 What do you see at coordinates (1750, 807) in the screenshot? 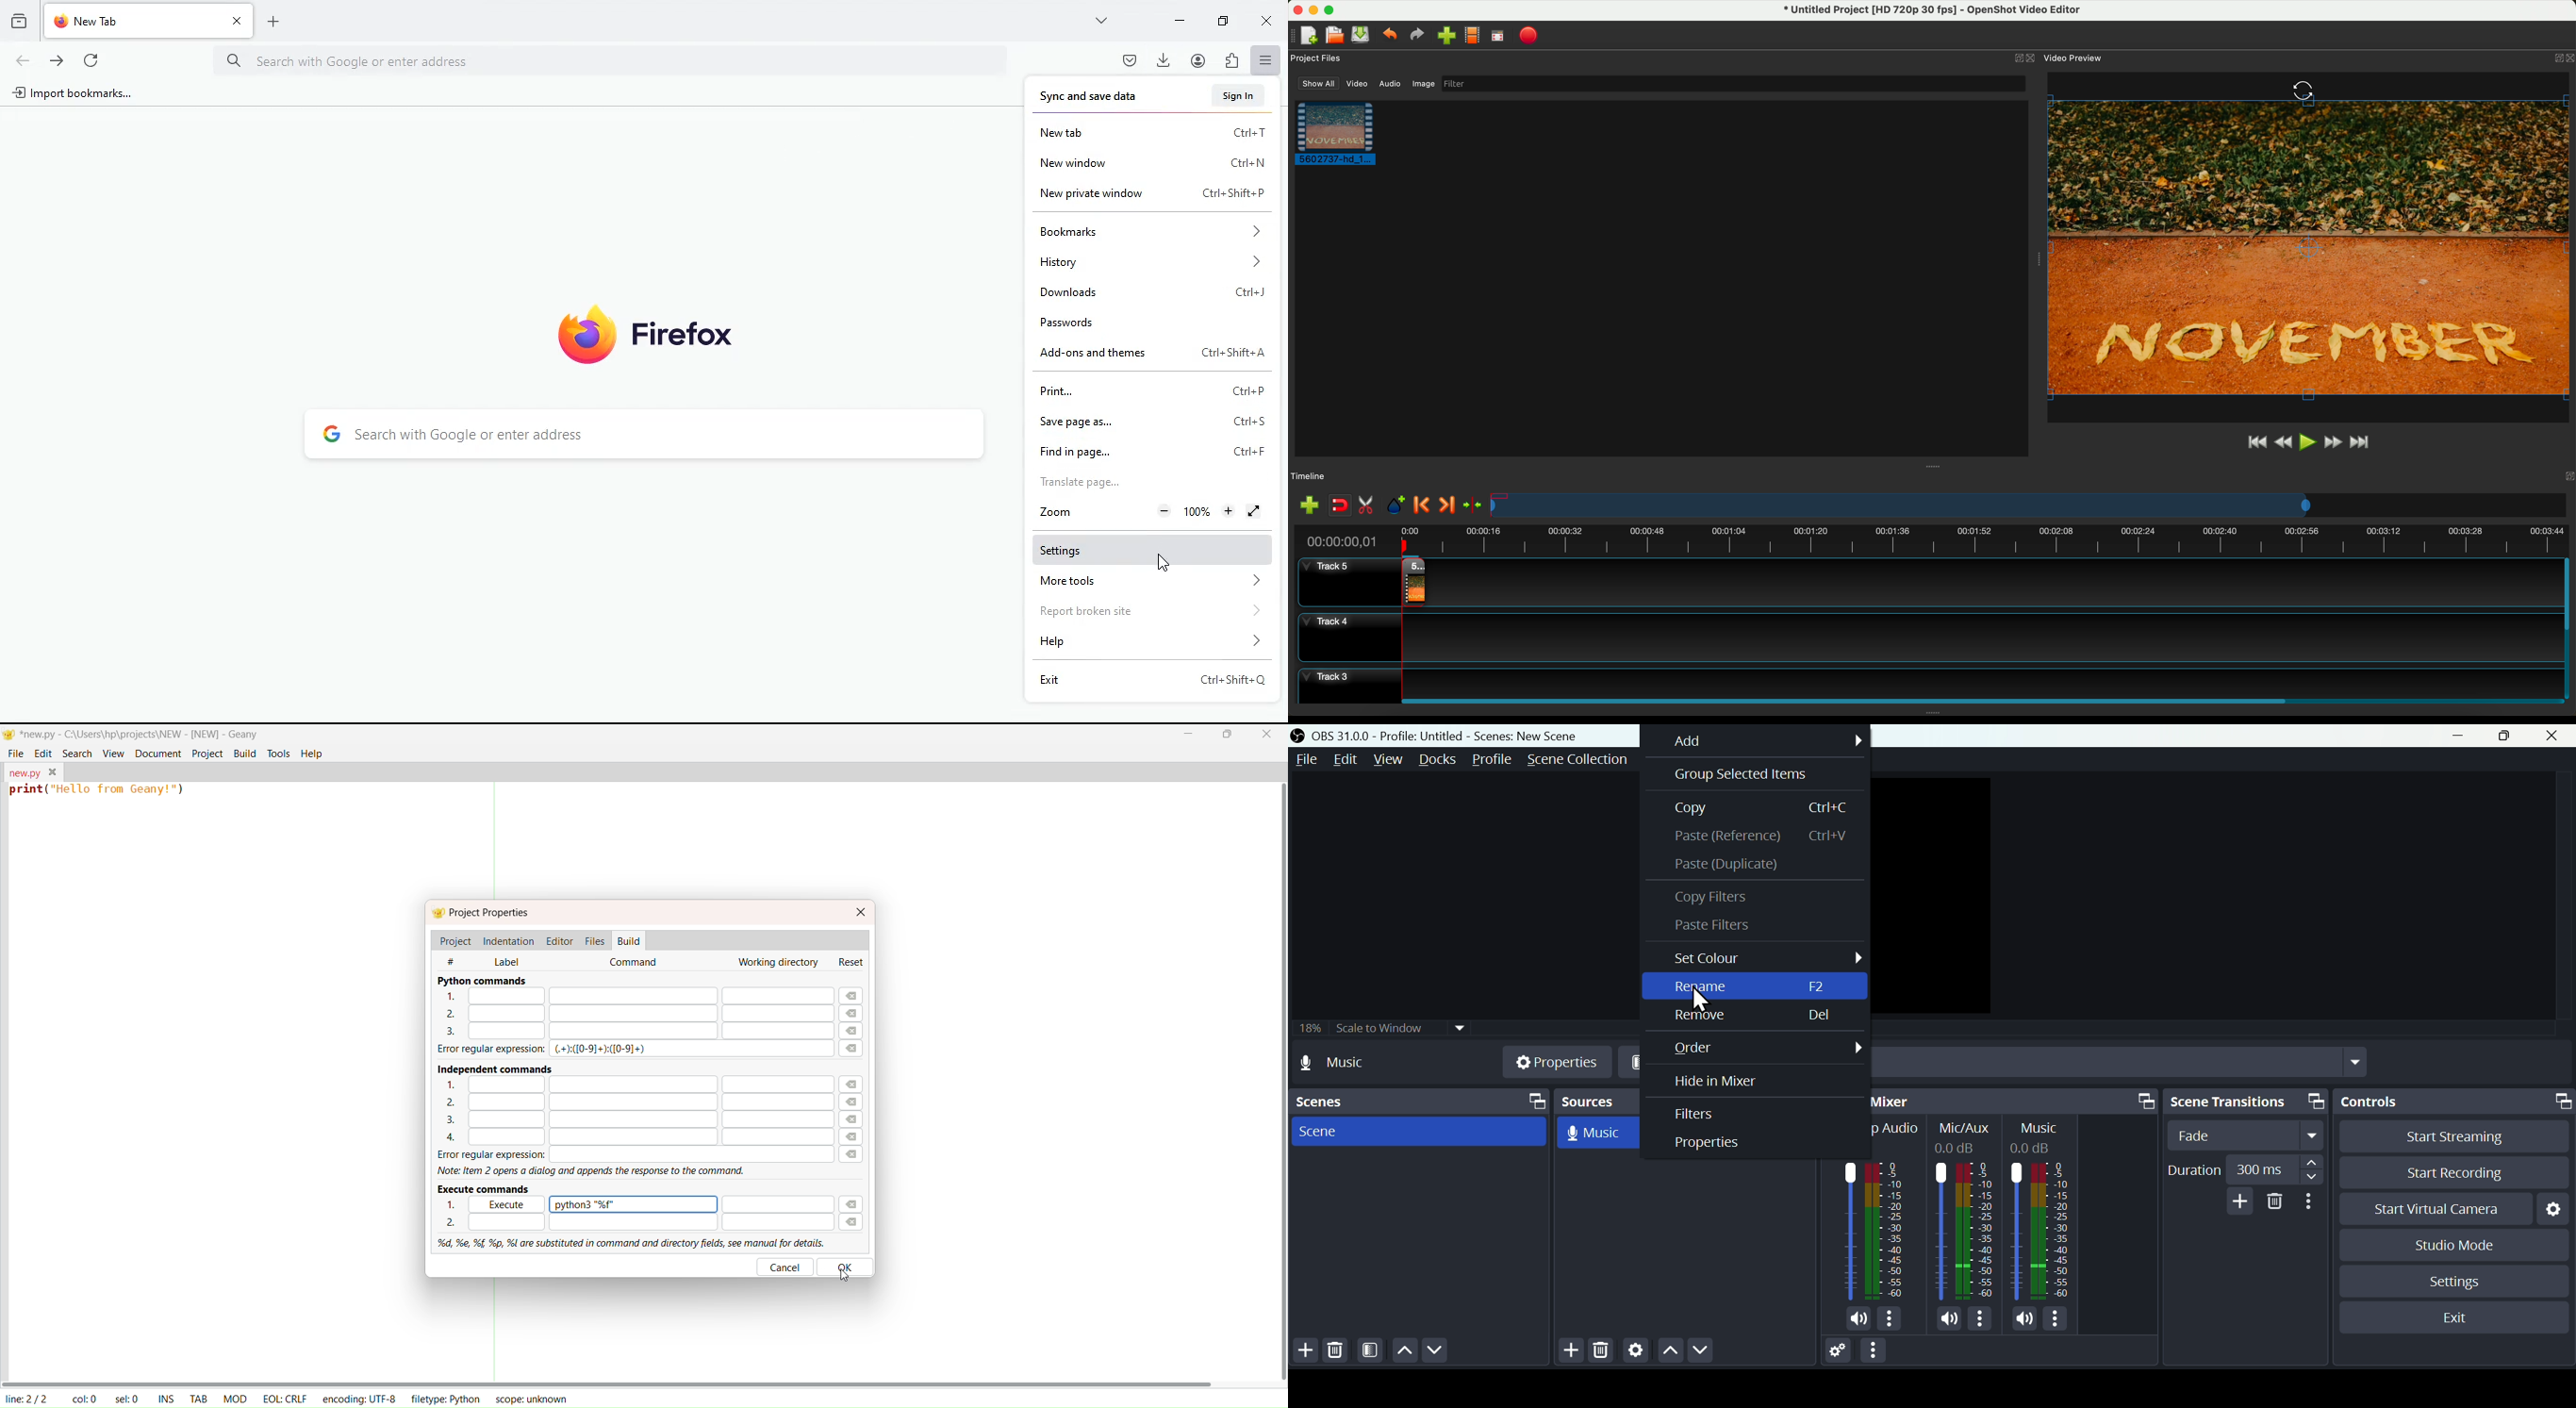
I see `Copy` at bounding box center [1750, 807].